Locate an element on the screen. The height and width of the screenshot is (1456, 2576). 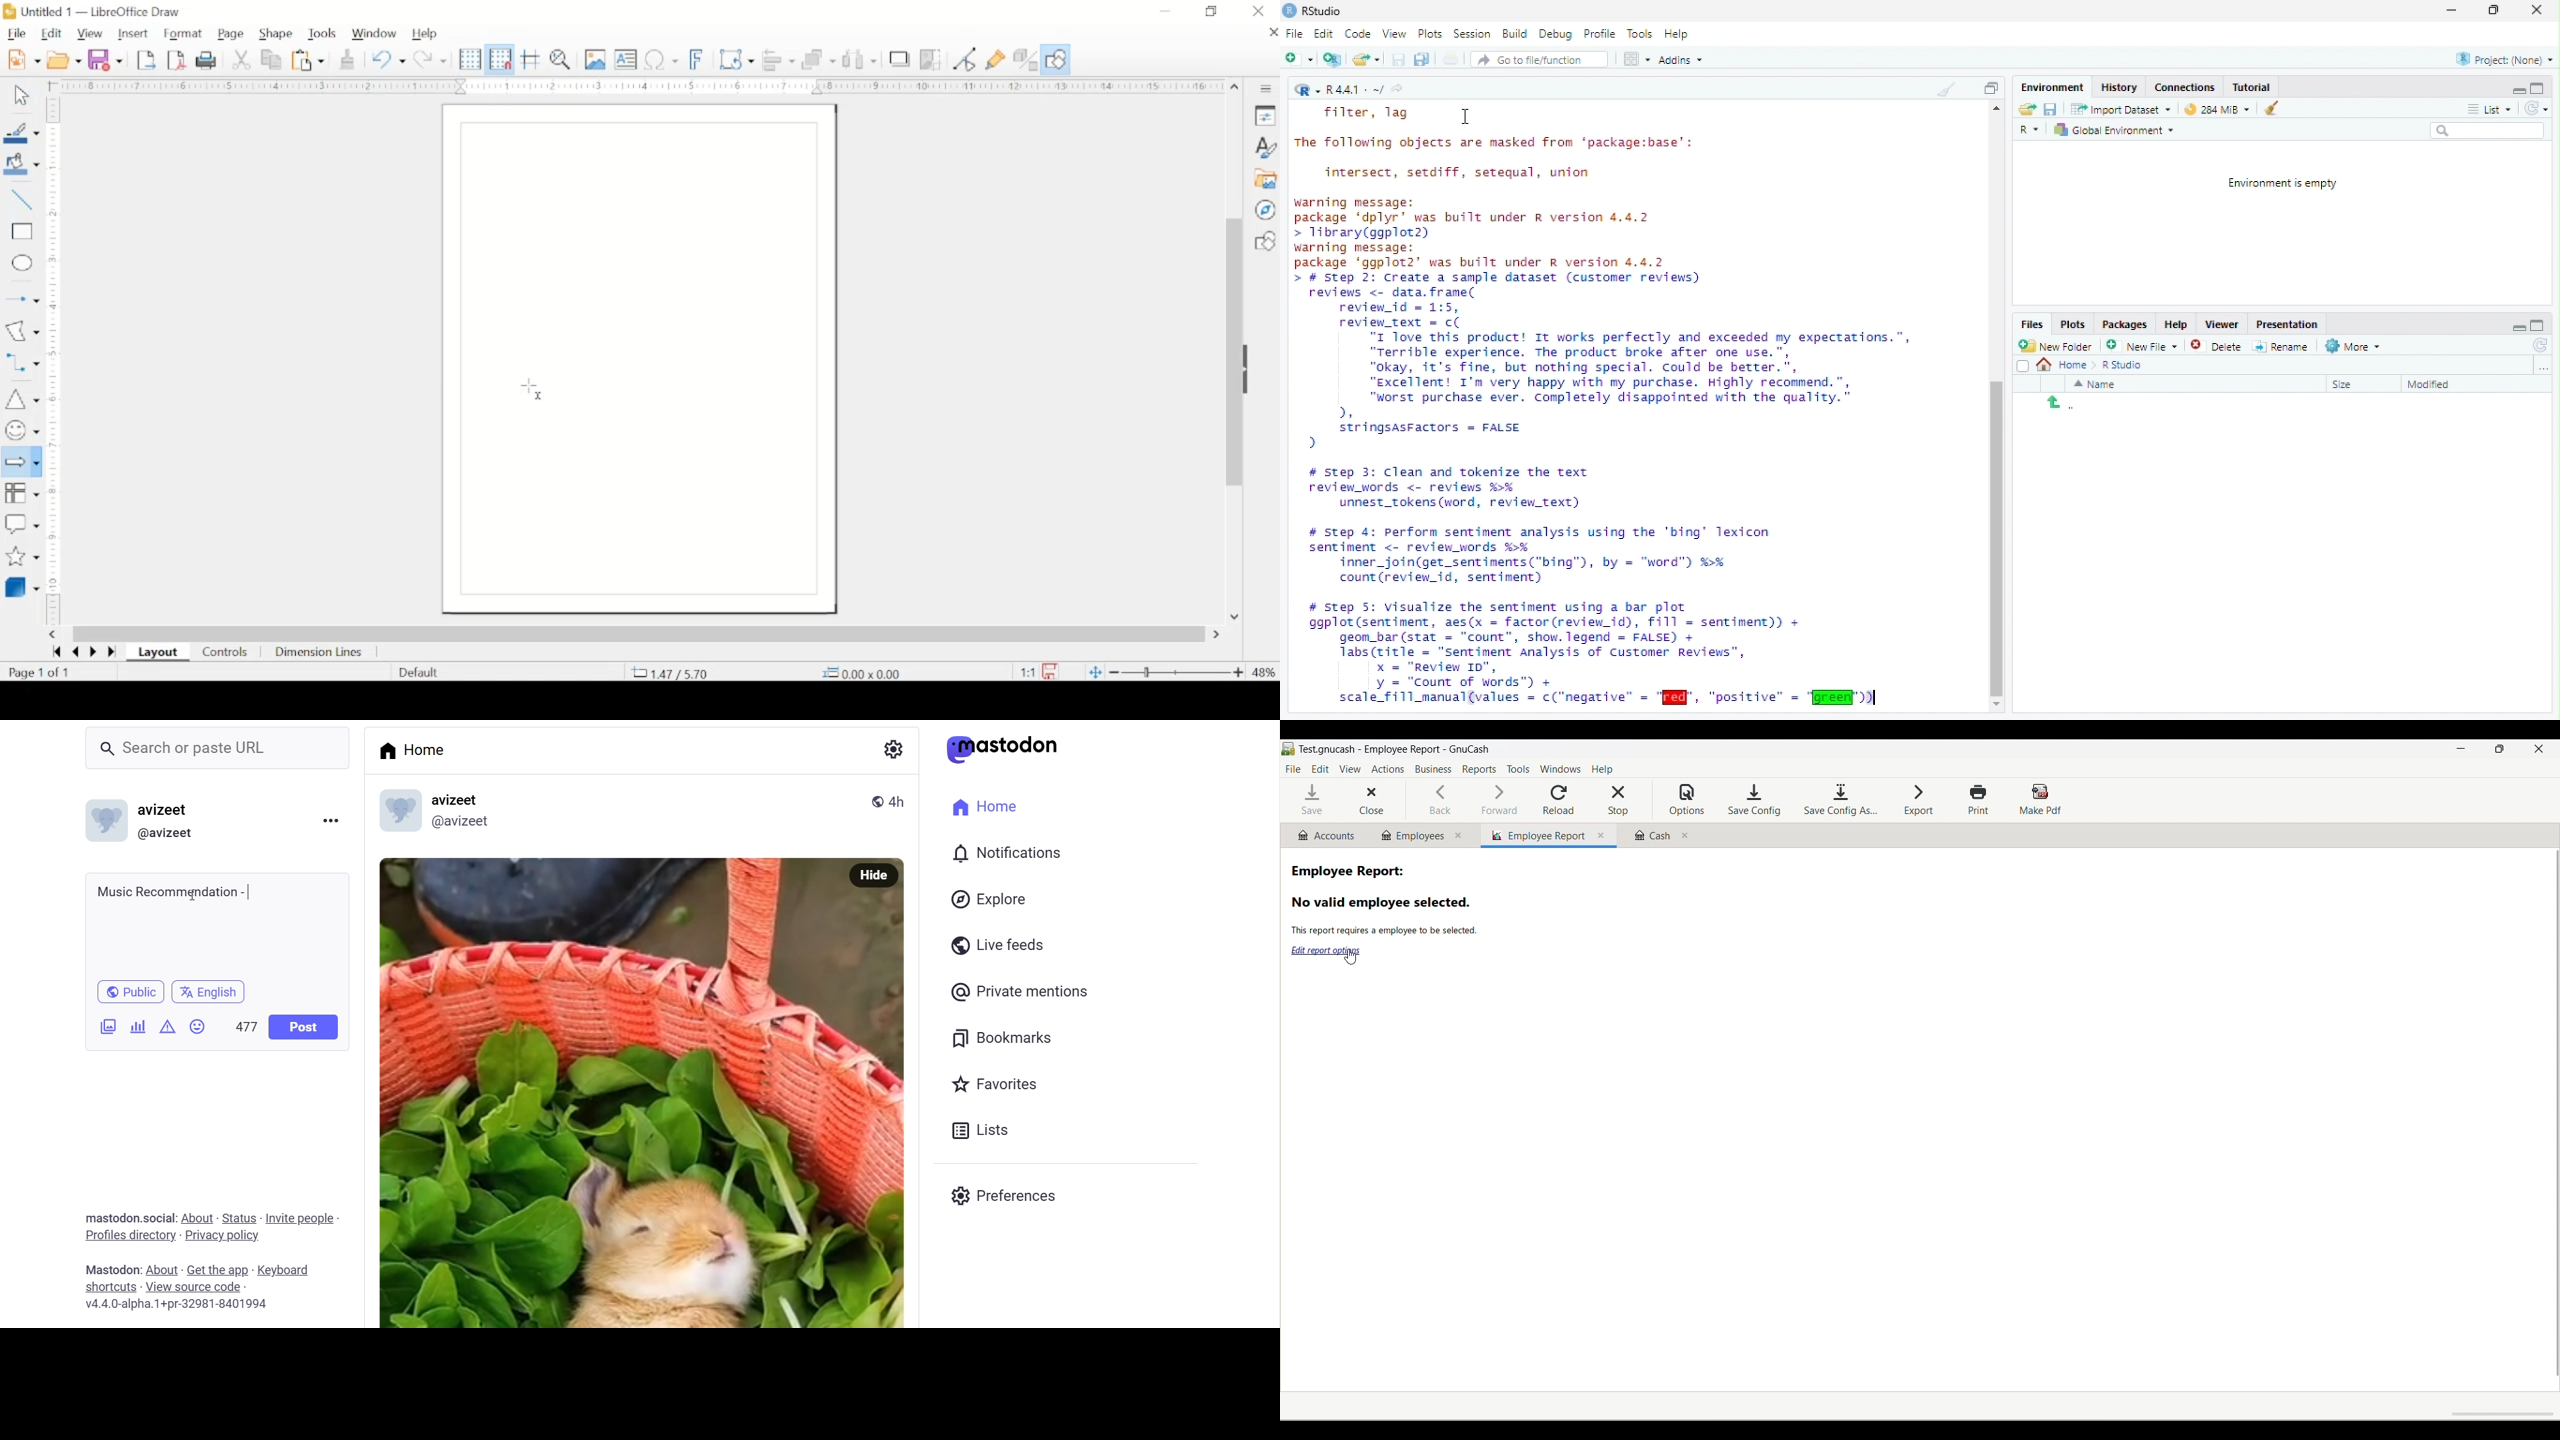
scroll up arrow is located at coordinates (1235, 88).